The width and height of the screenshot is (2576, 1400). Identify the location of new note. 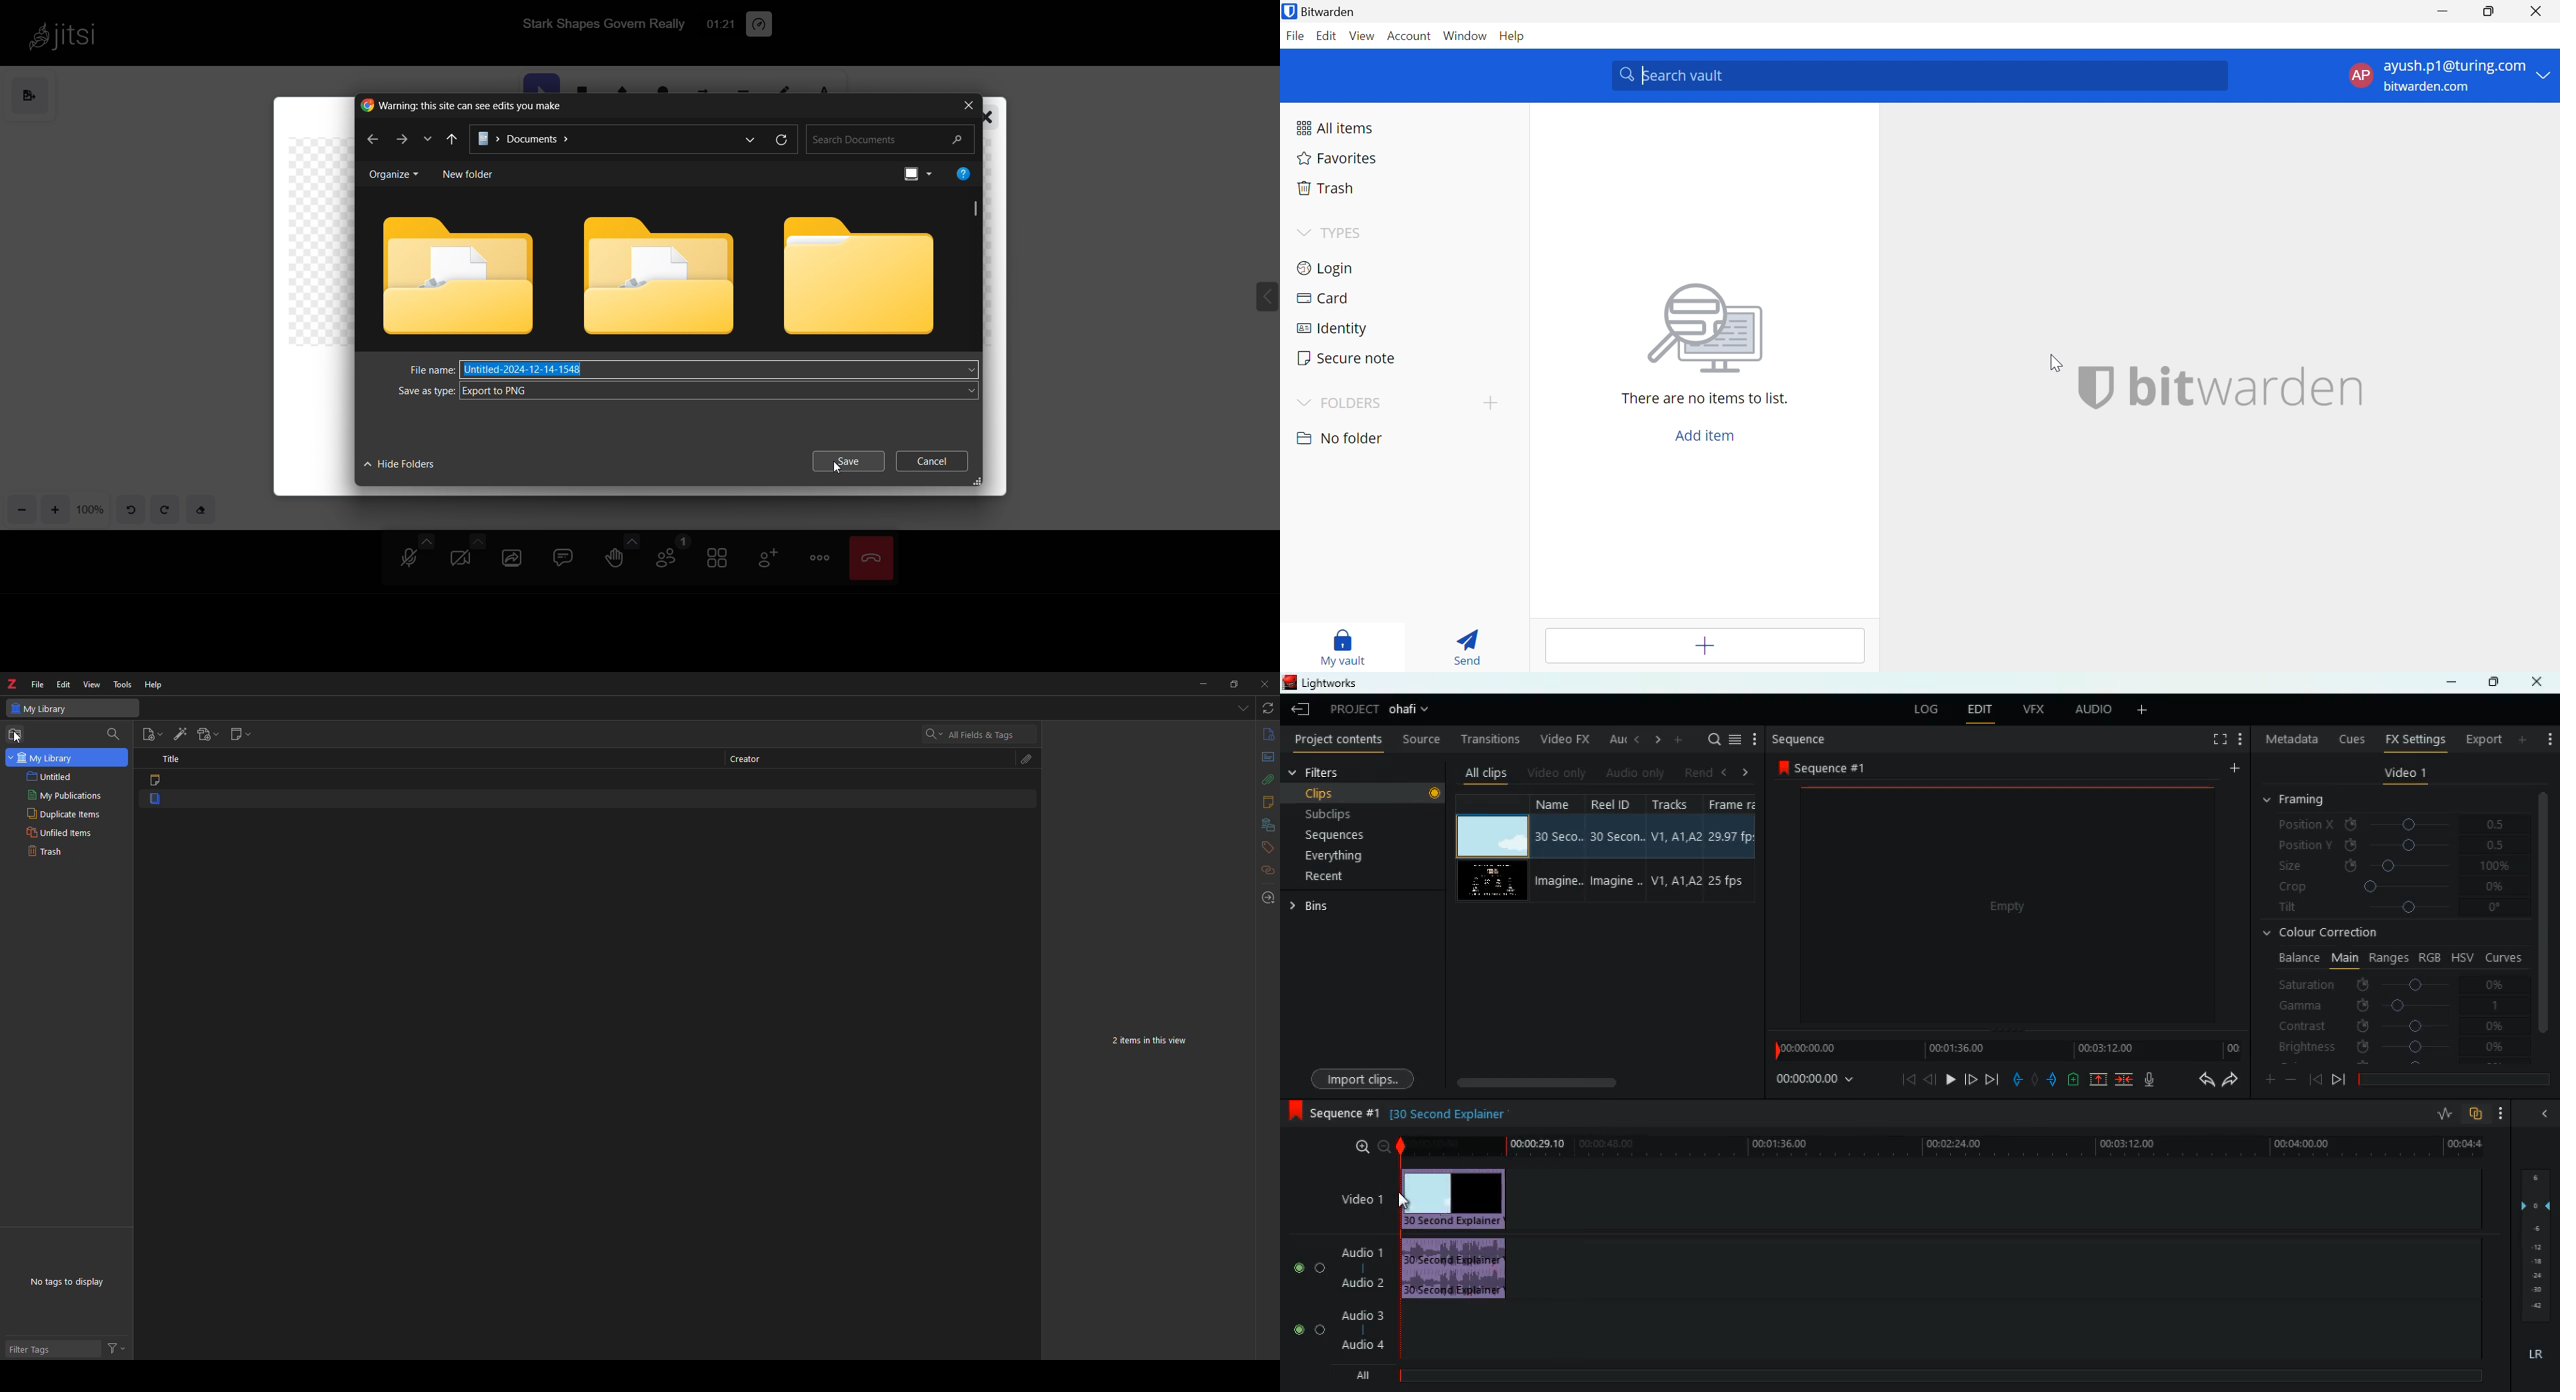
(241, 734).